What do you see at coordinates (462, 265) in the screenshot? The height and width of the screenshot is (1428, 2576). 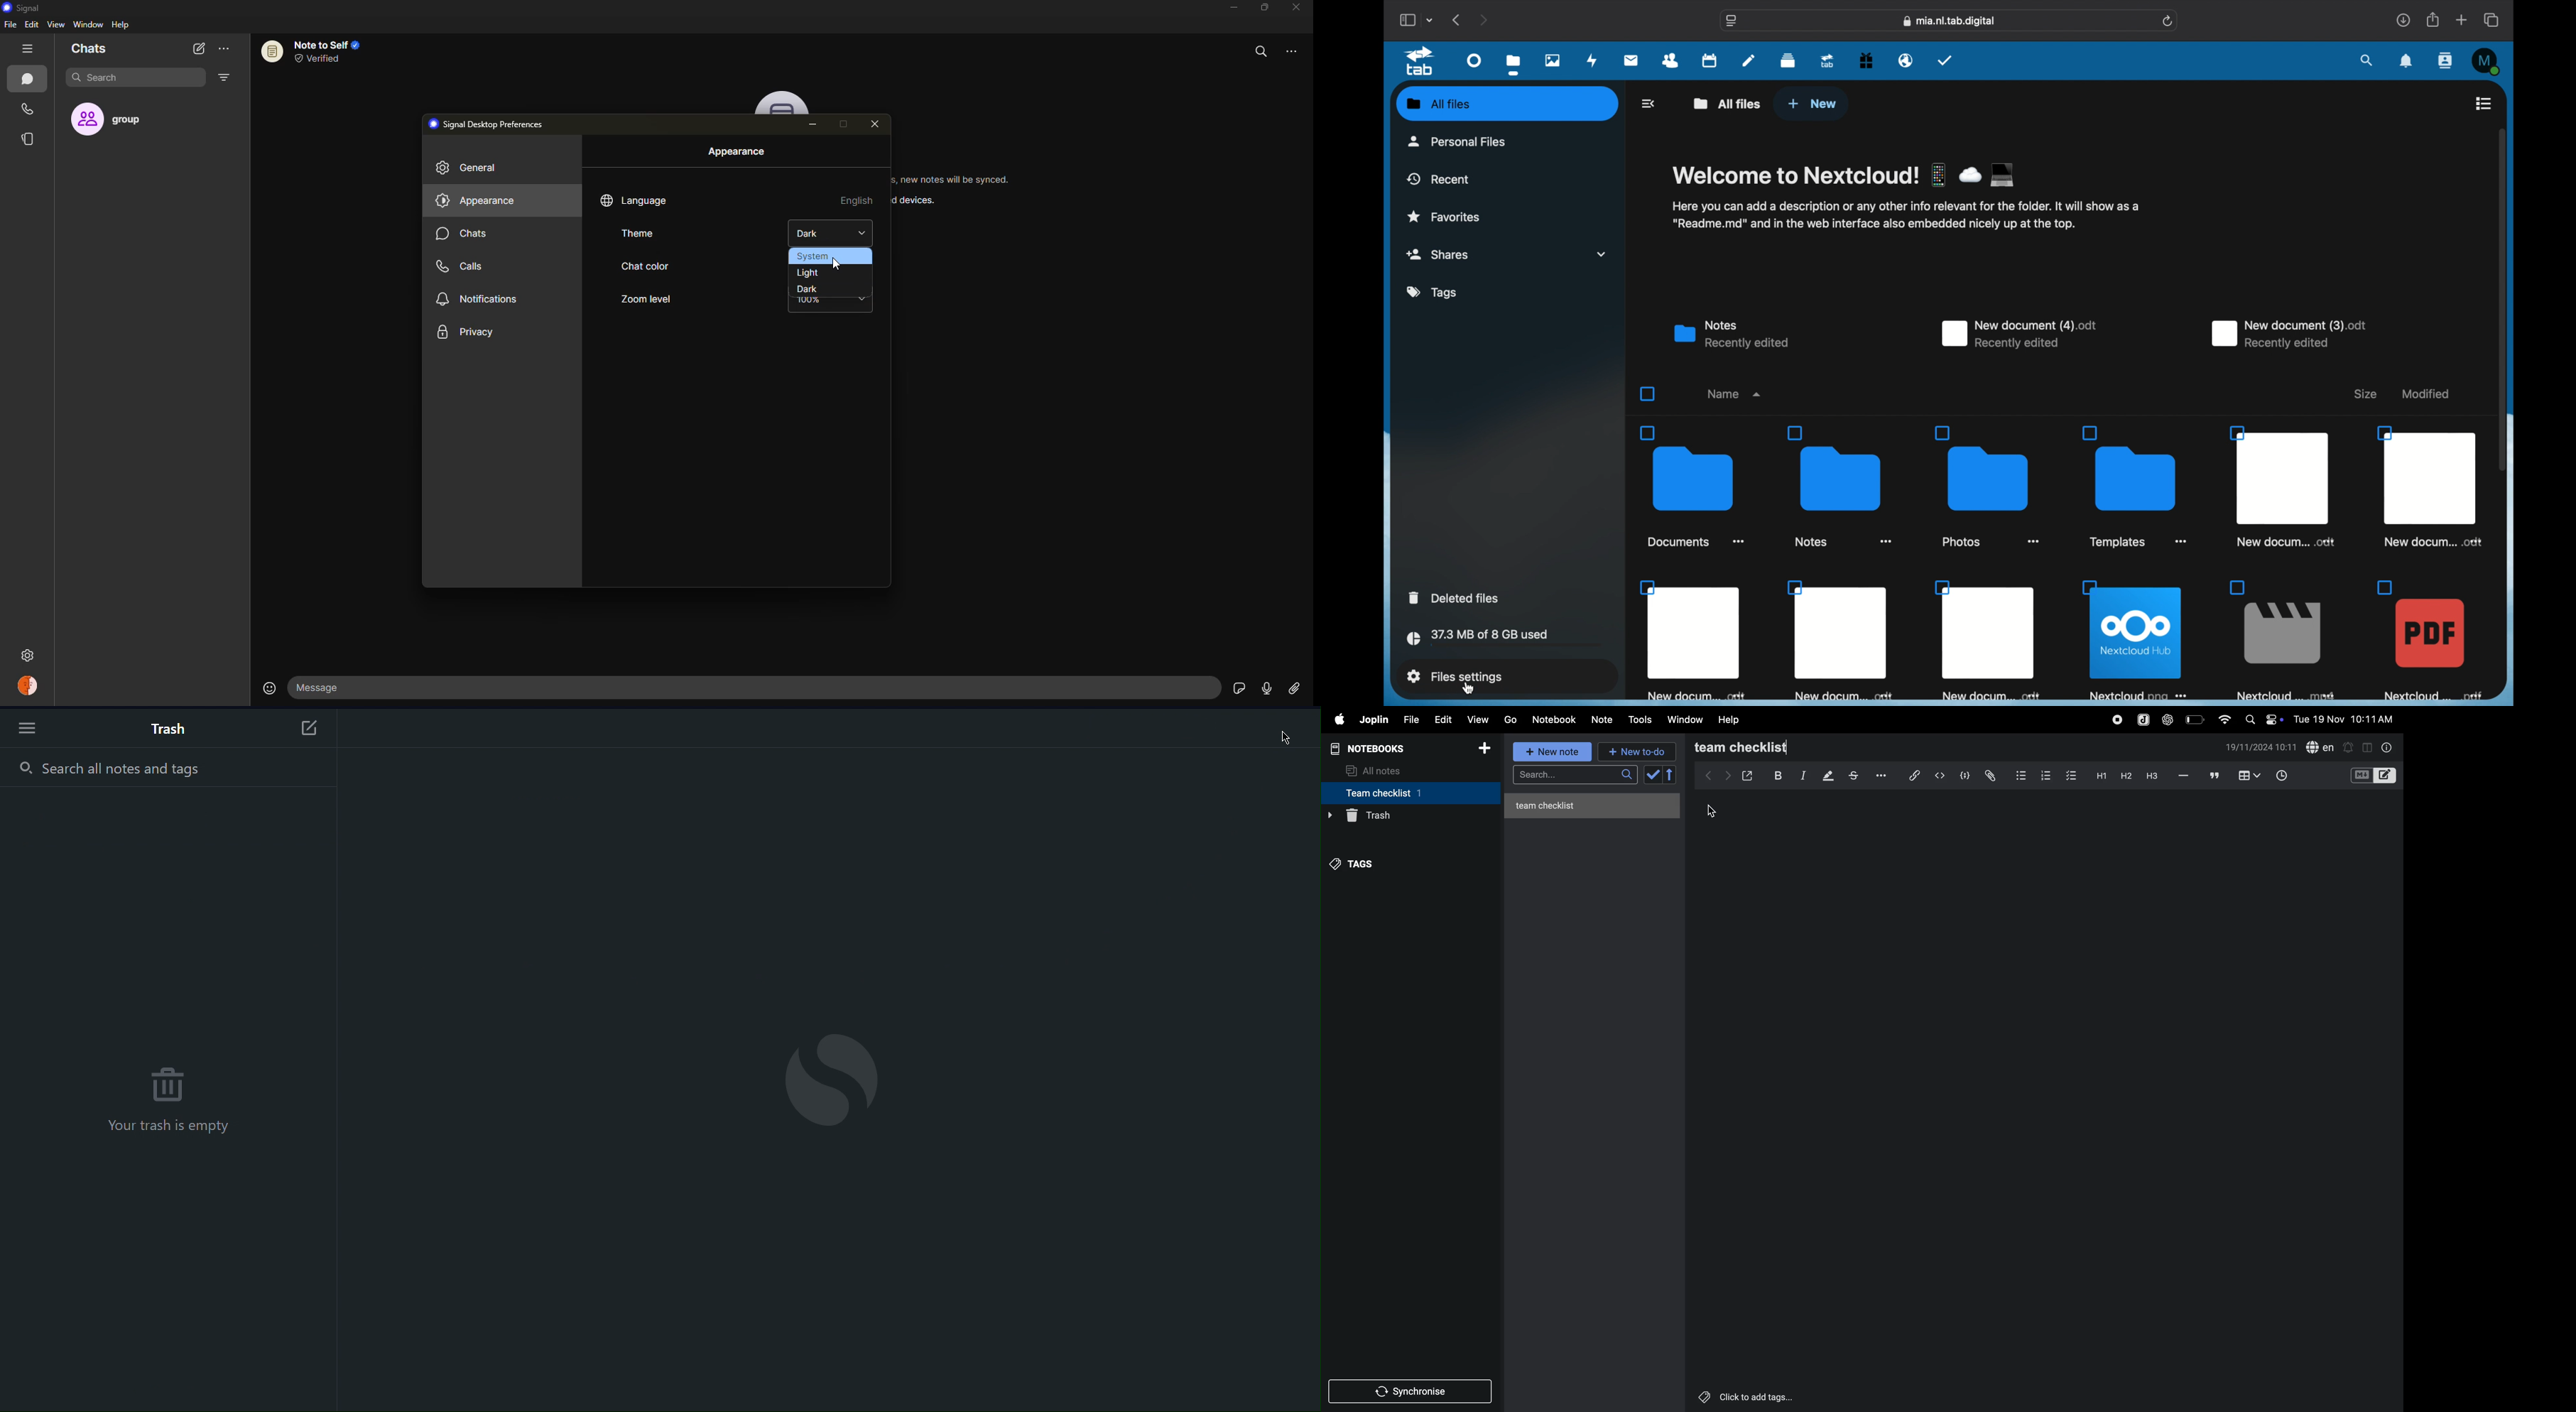 I see `calls` at bounding box center [462, 265].